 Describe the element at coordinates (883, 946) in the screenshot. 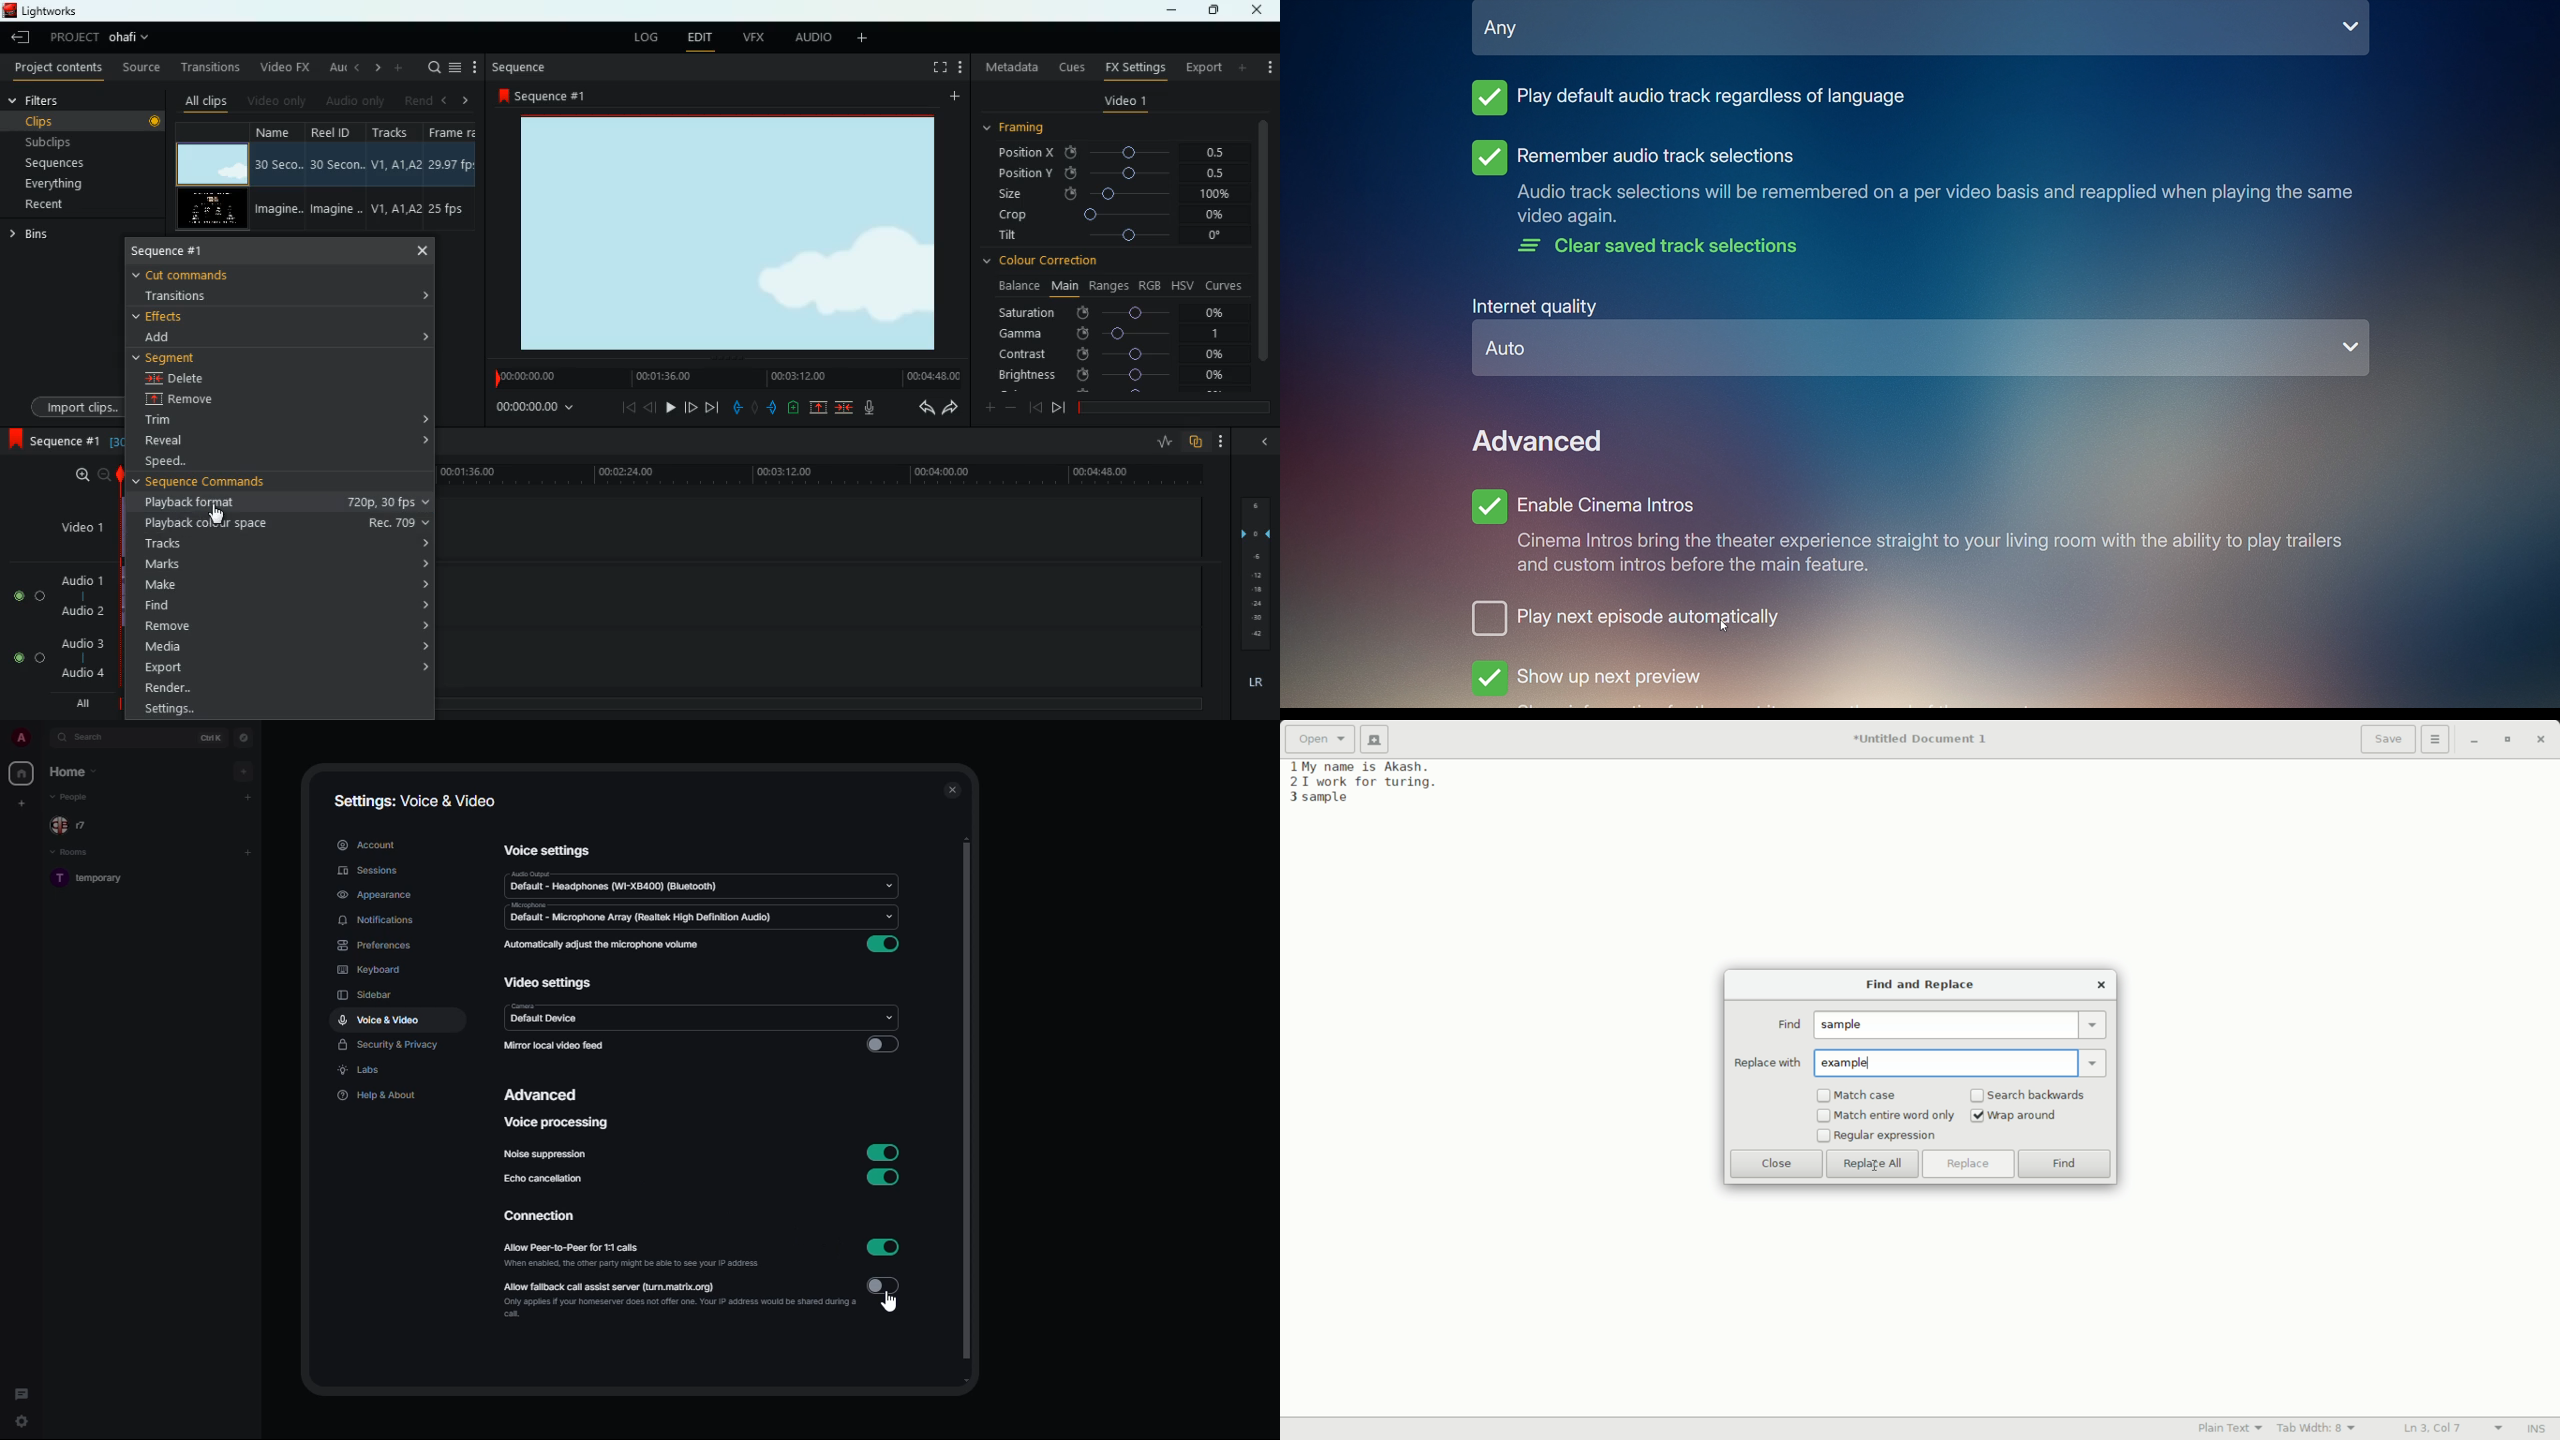

I see `enabled` at that location.